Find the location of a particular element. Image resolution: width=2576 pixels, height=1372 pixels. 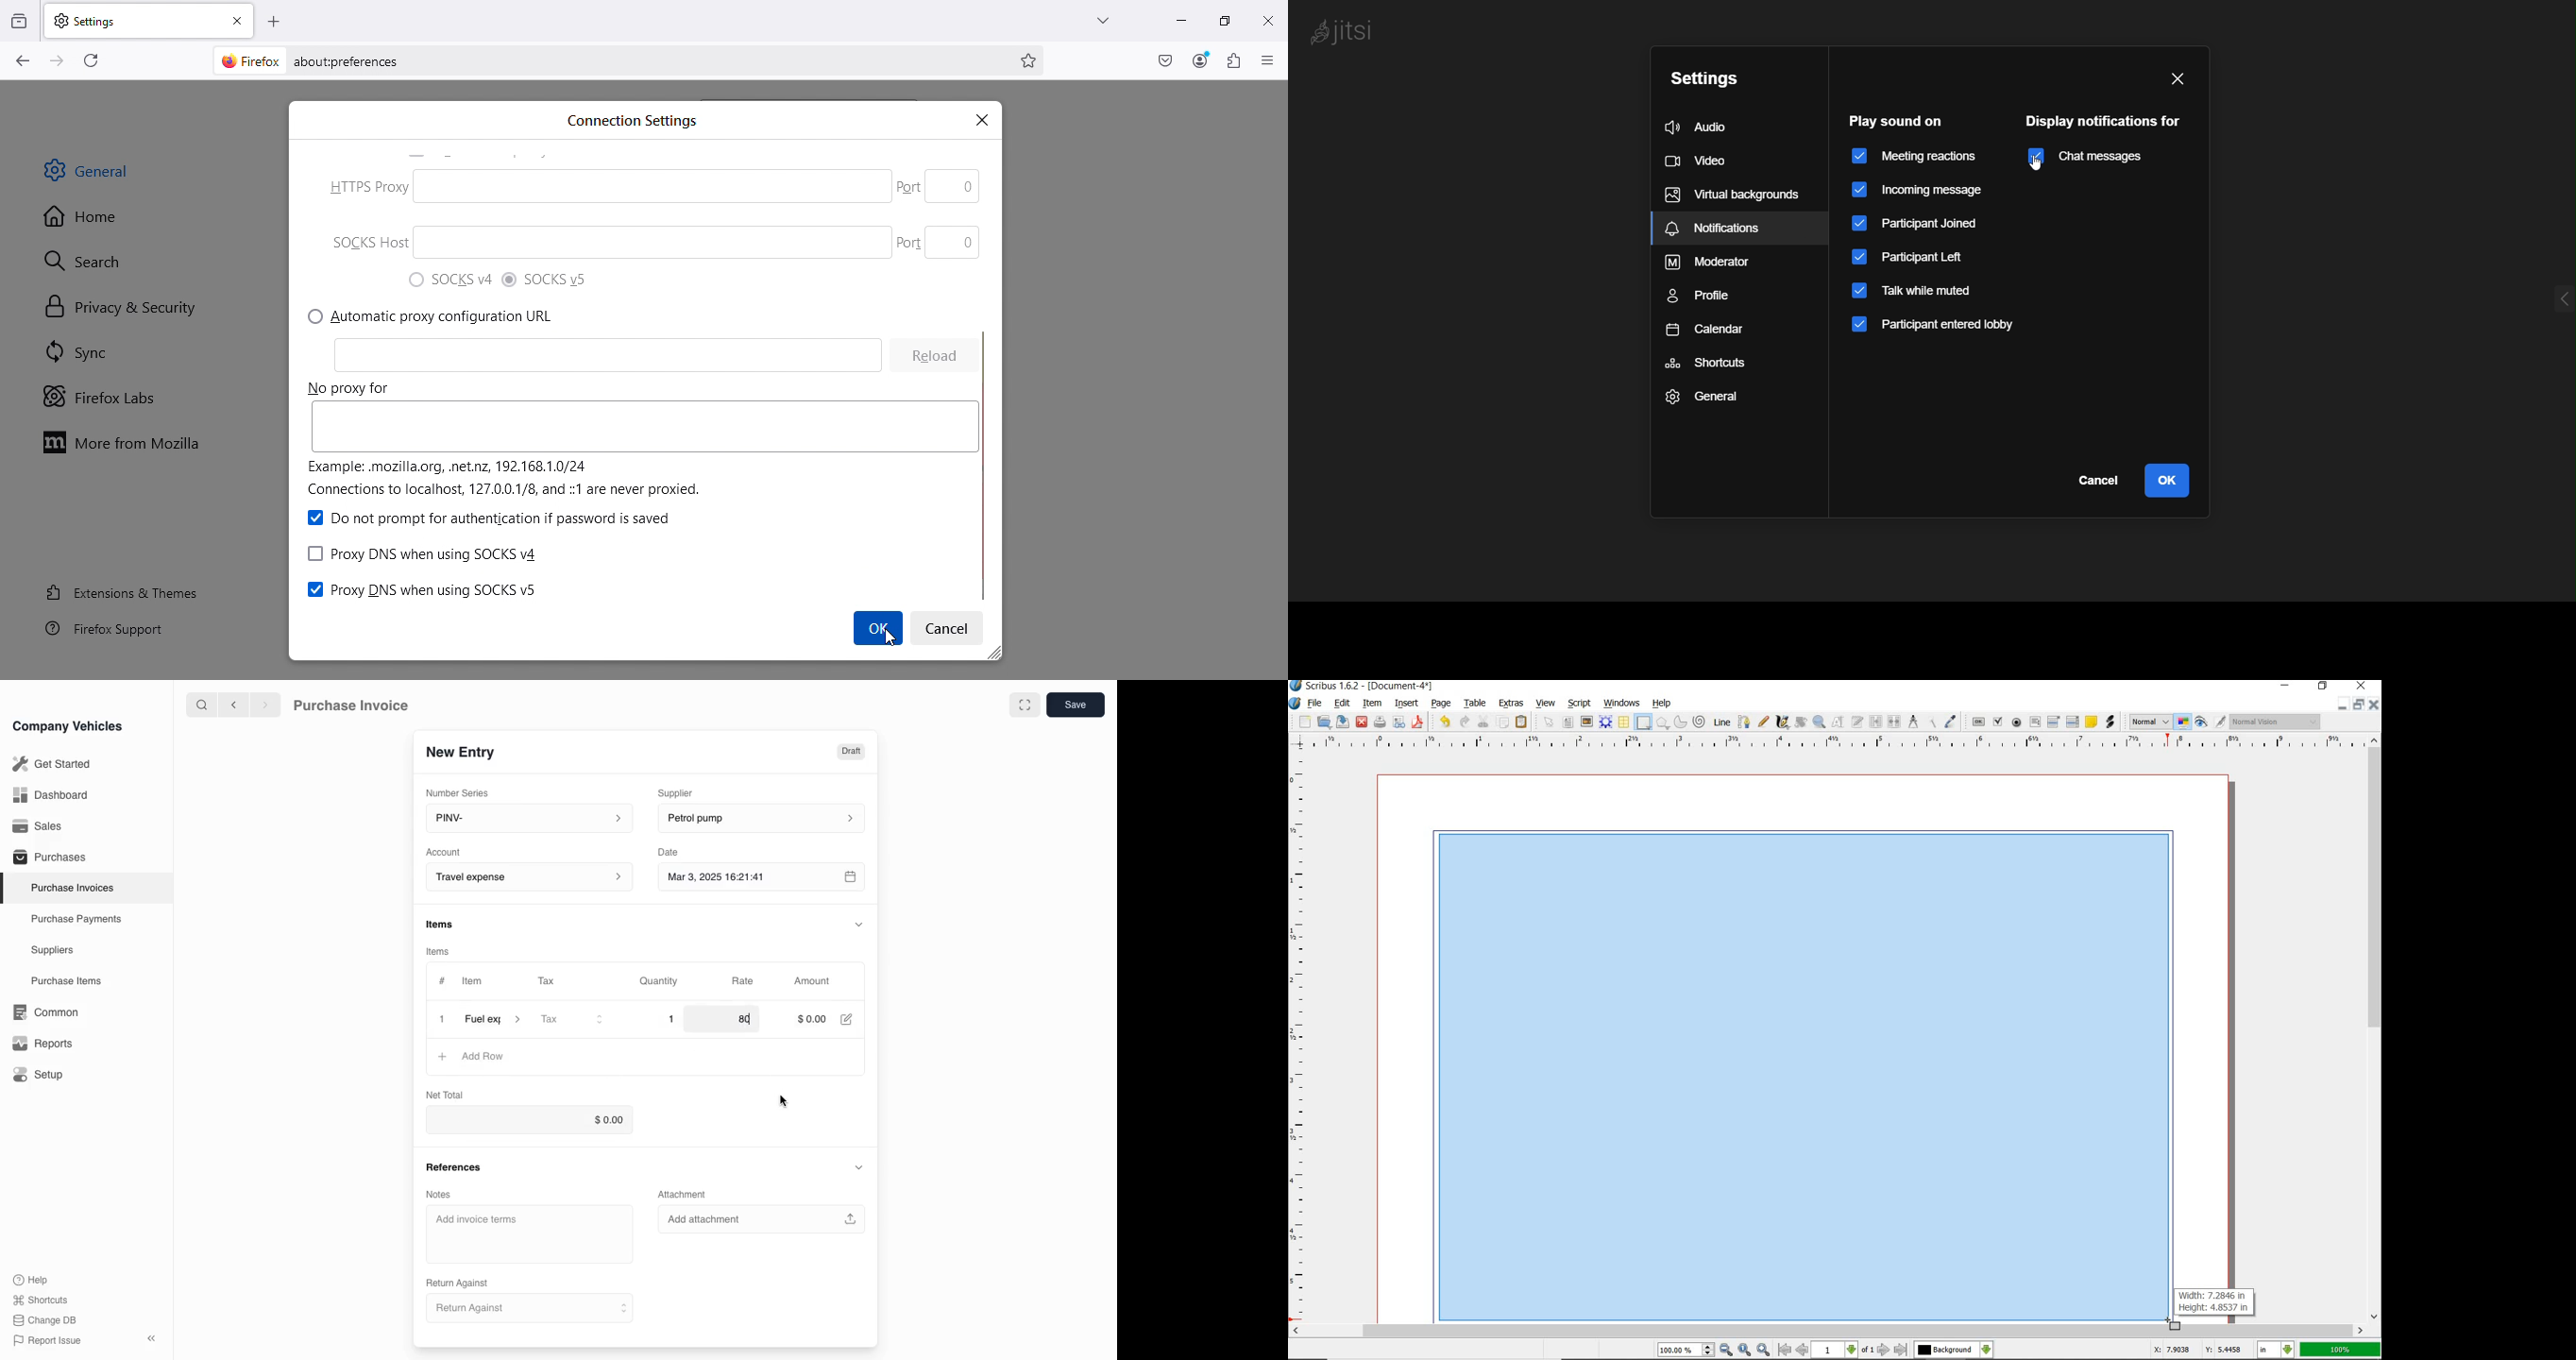

arc is located at coordinates (1681, 721).